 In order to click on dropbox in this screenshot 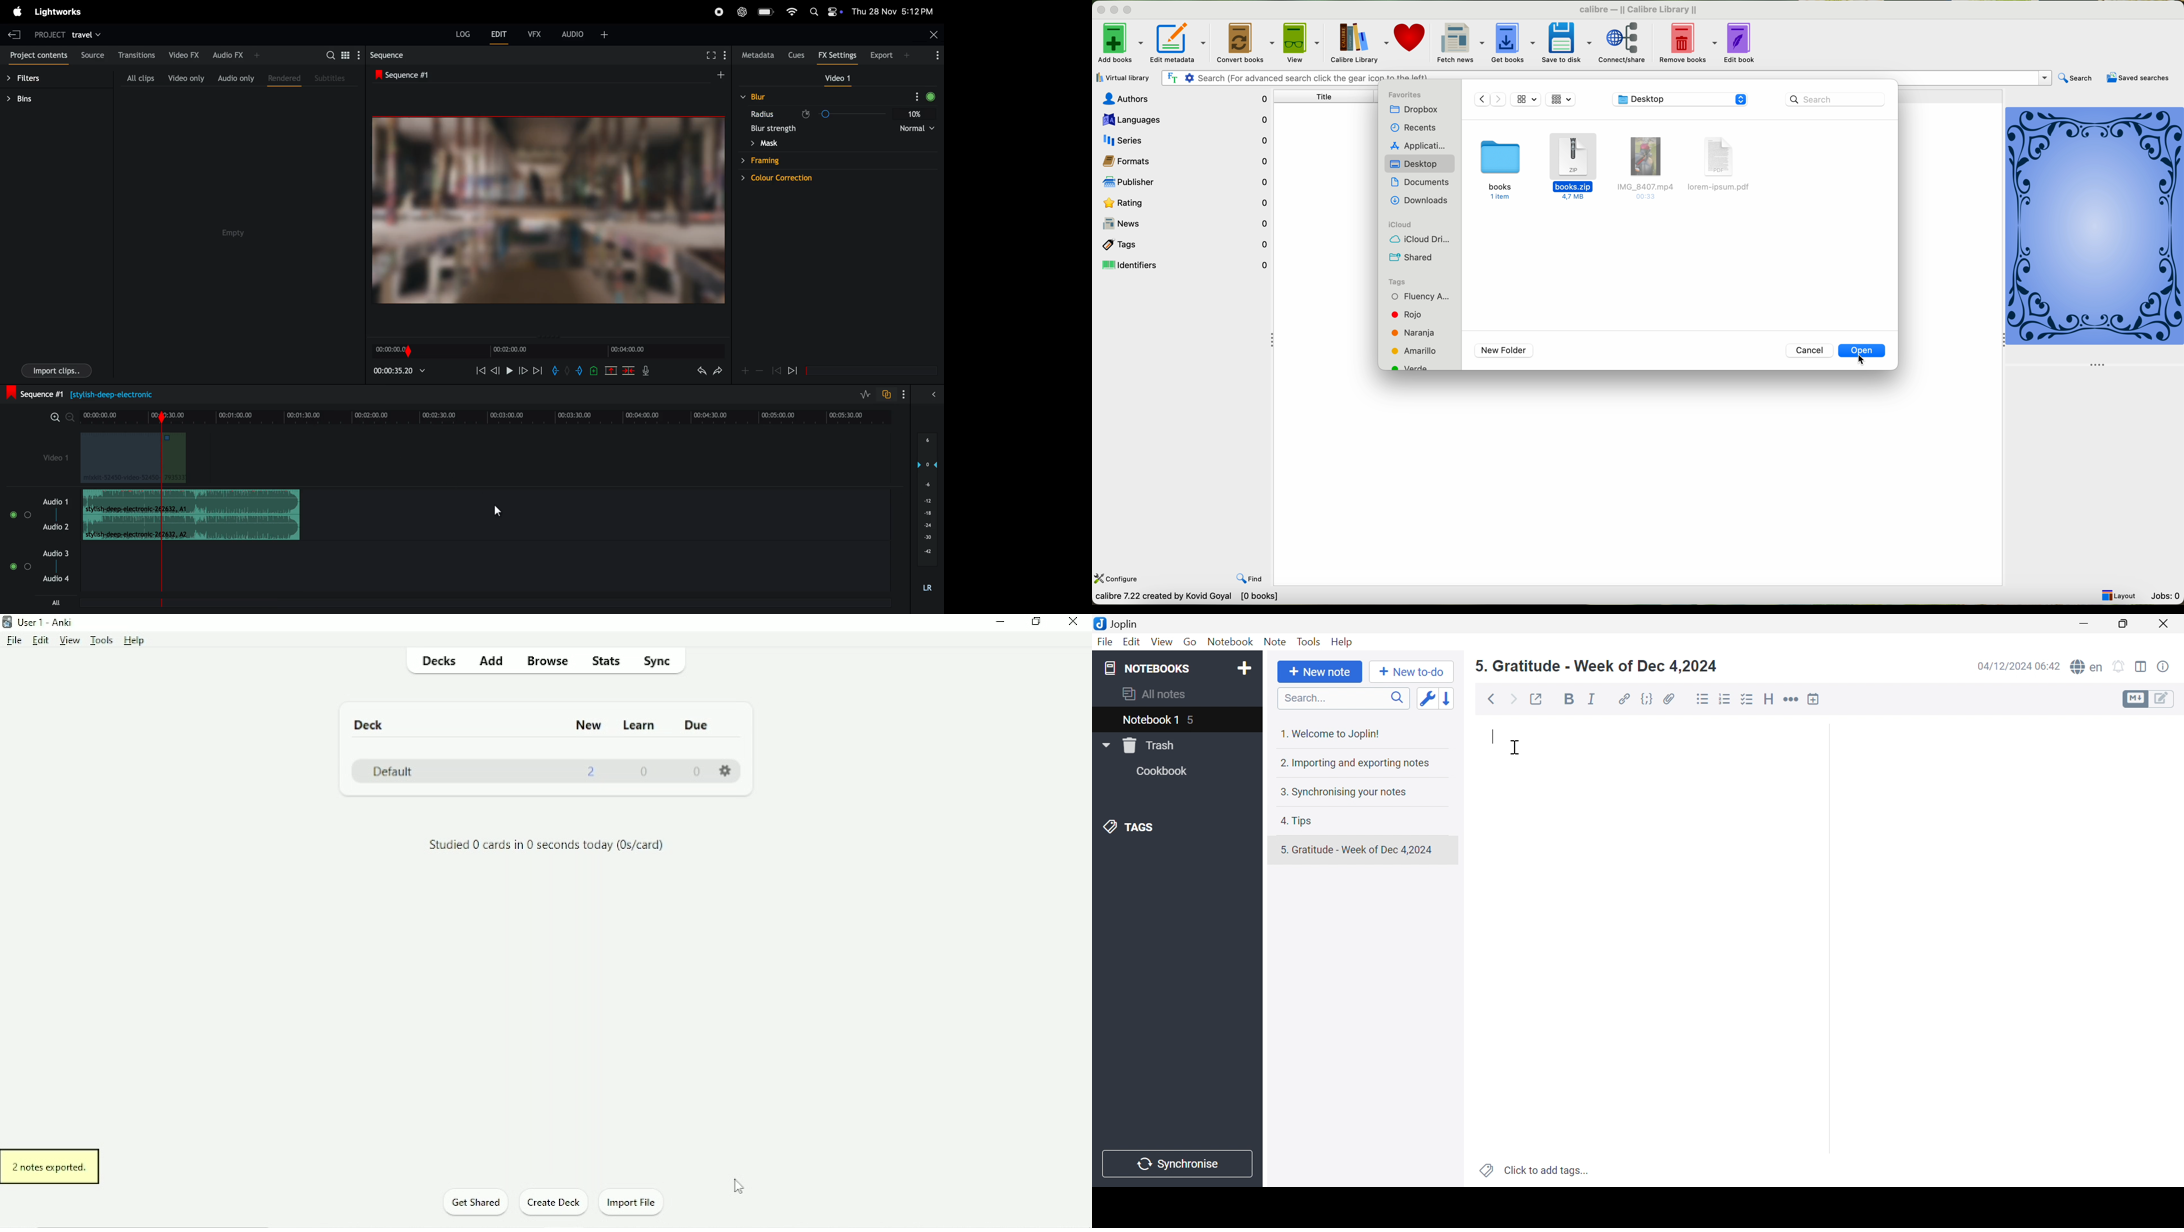, I will do `click(1415, 109)`.